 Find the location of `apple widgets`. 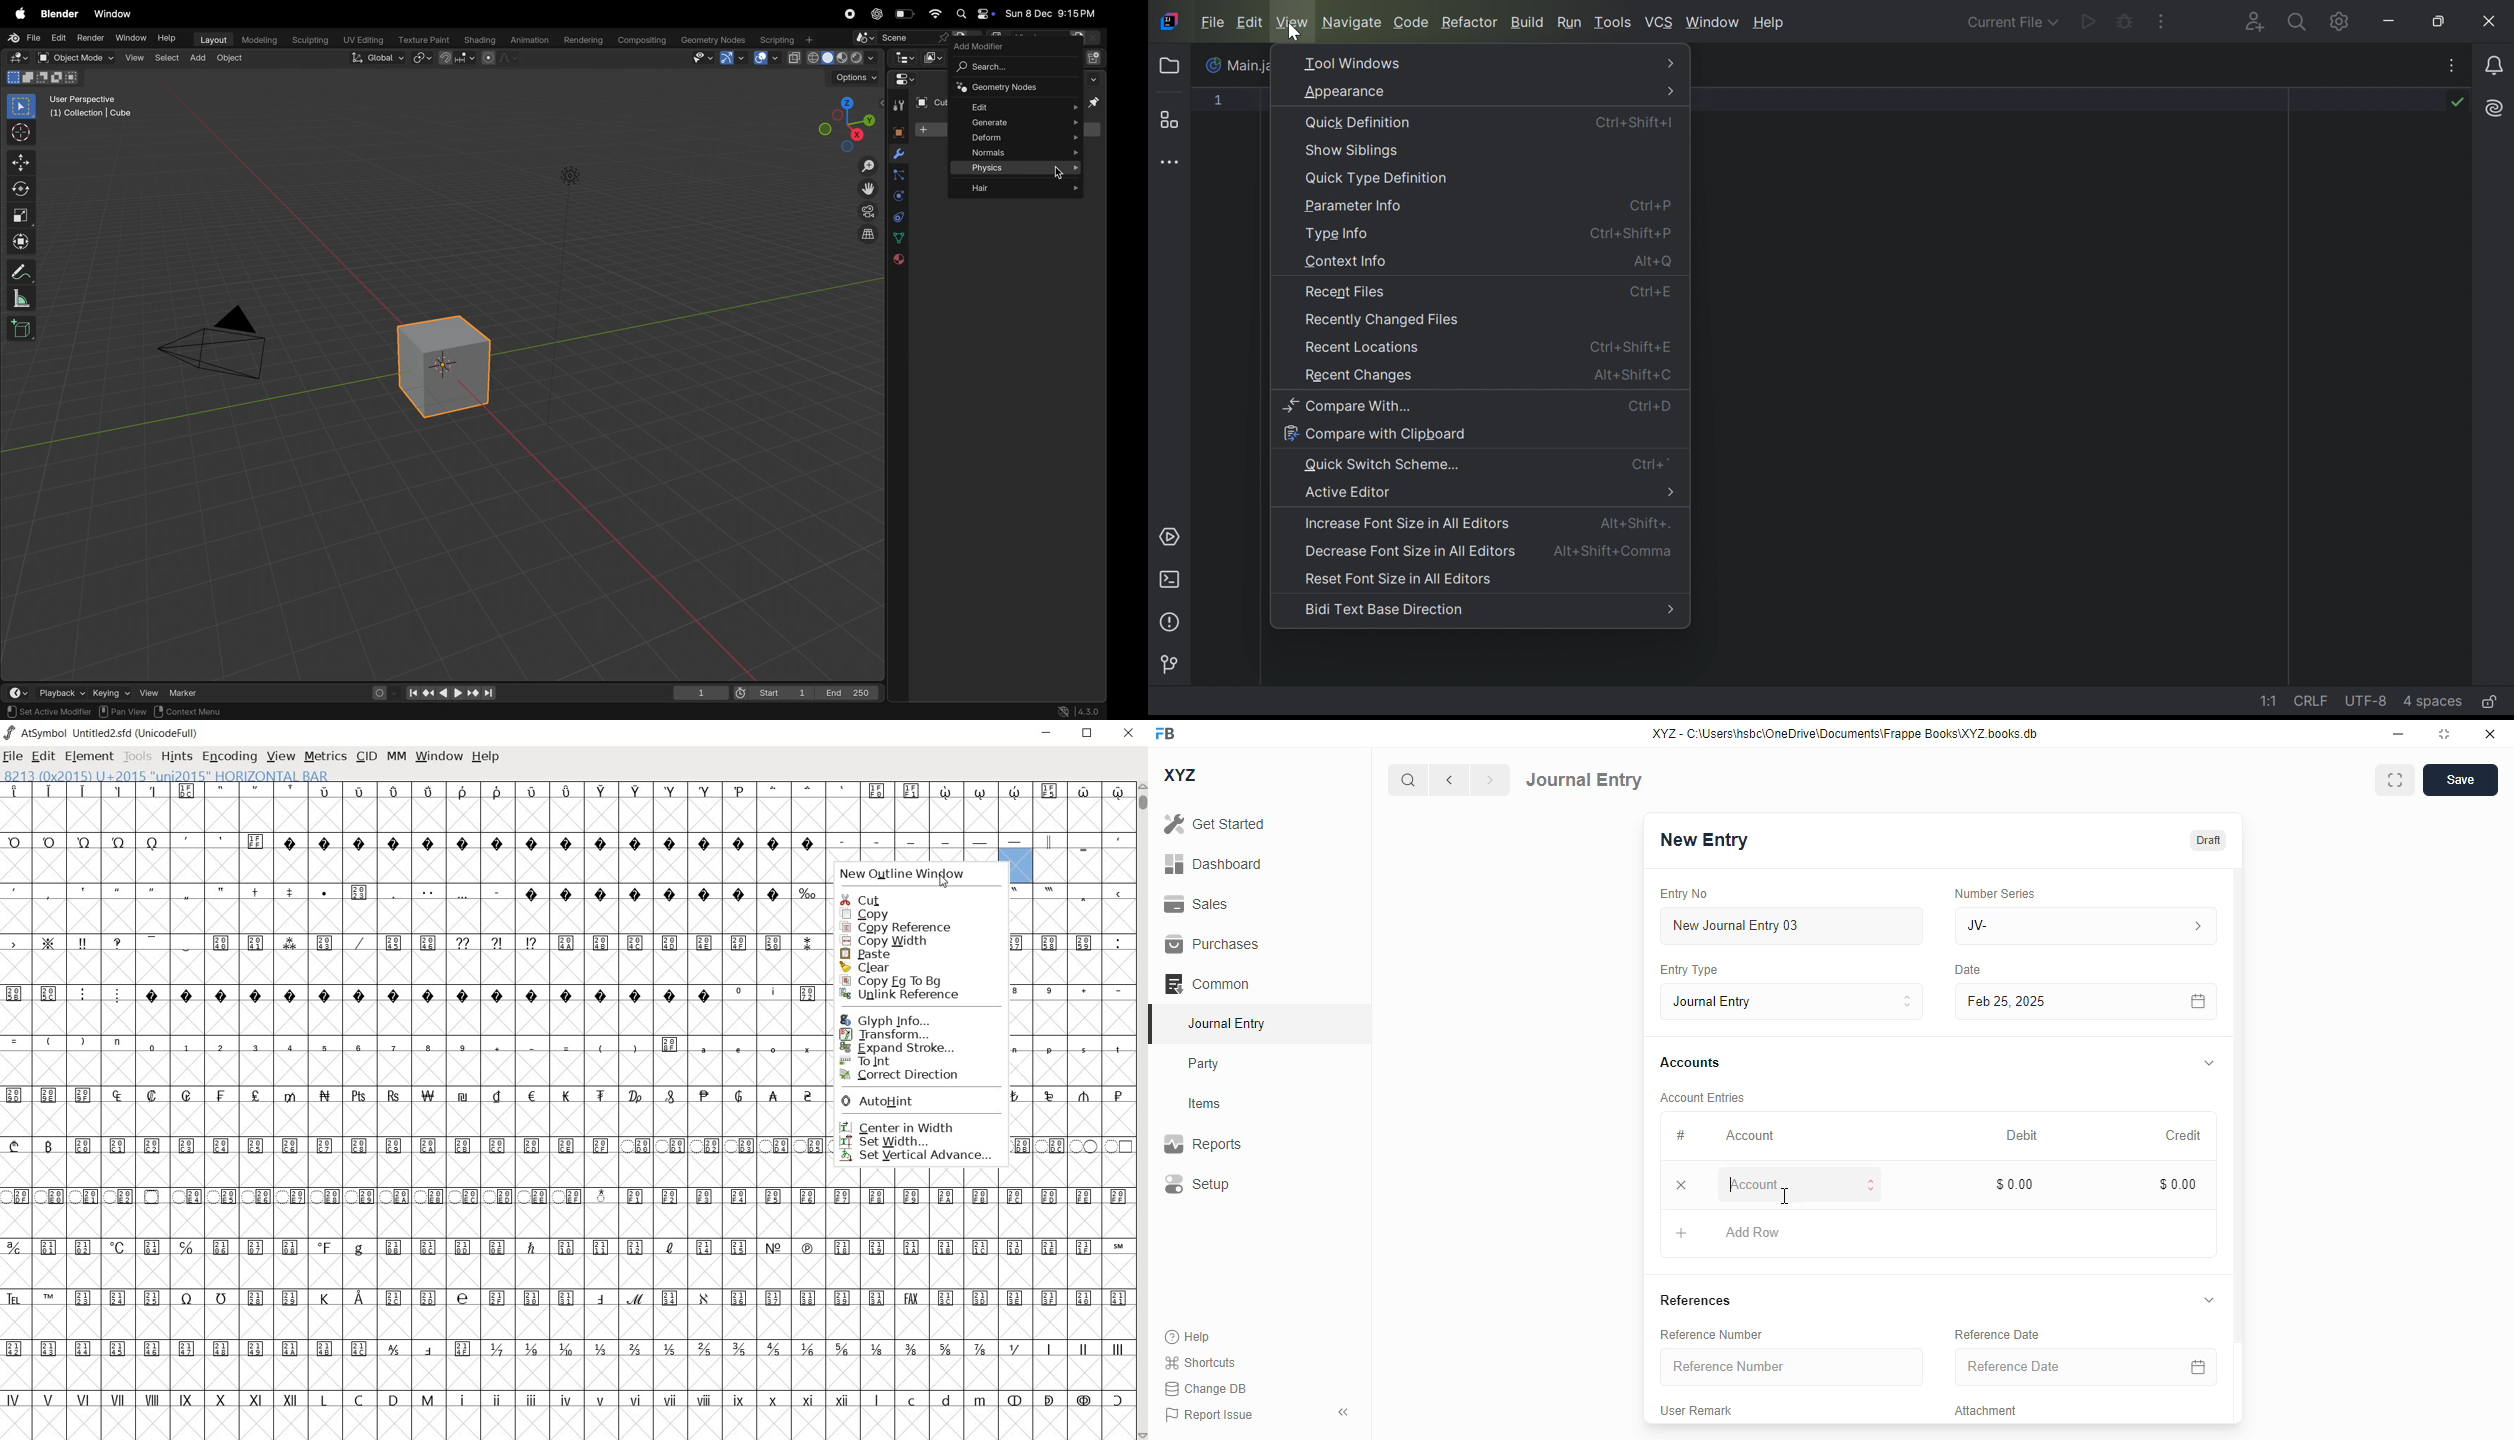

apple widgets is located at coordinates (972, 14).